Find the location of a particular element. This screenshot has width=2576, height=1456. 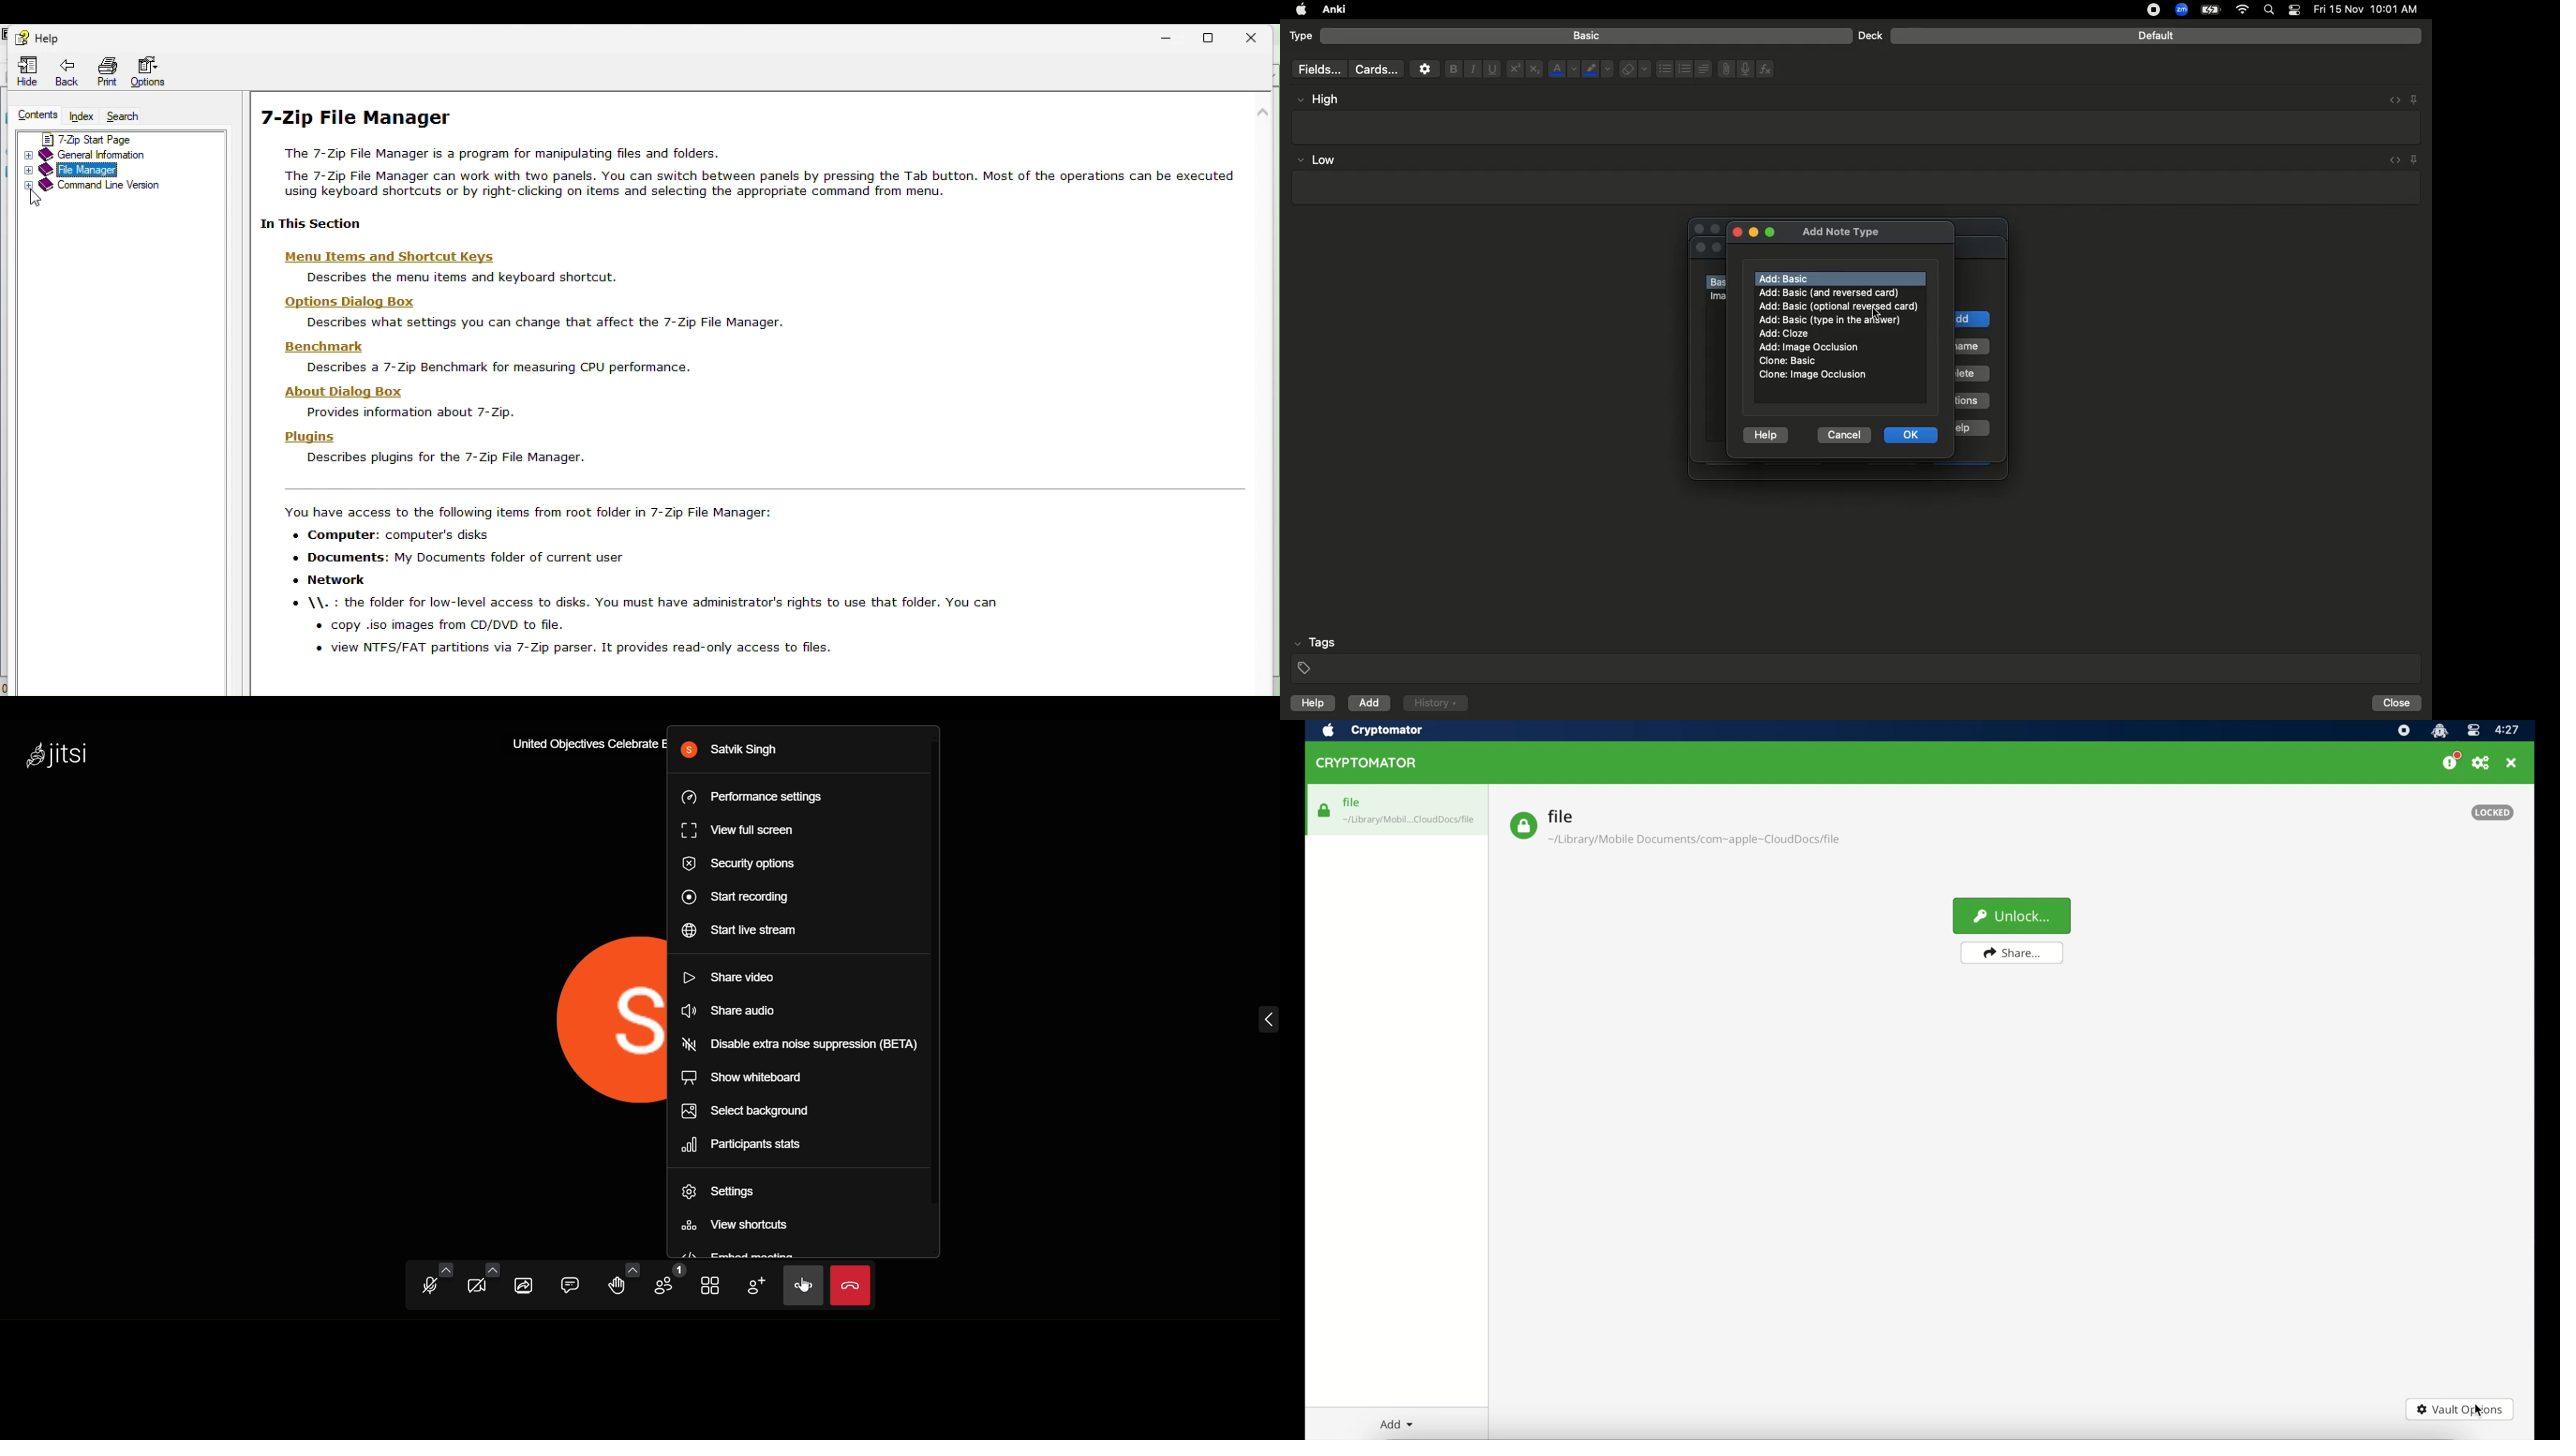

share is located at coordinates (2013, 953).